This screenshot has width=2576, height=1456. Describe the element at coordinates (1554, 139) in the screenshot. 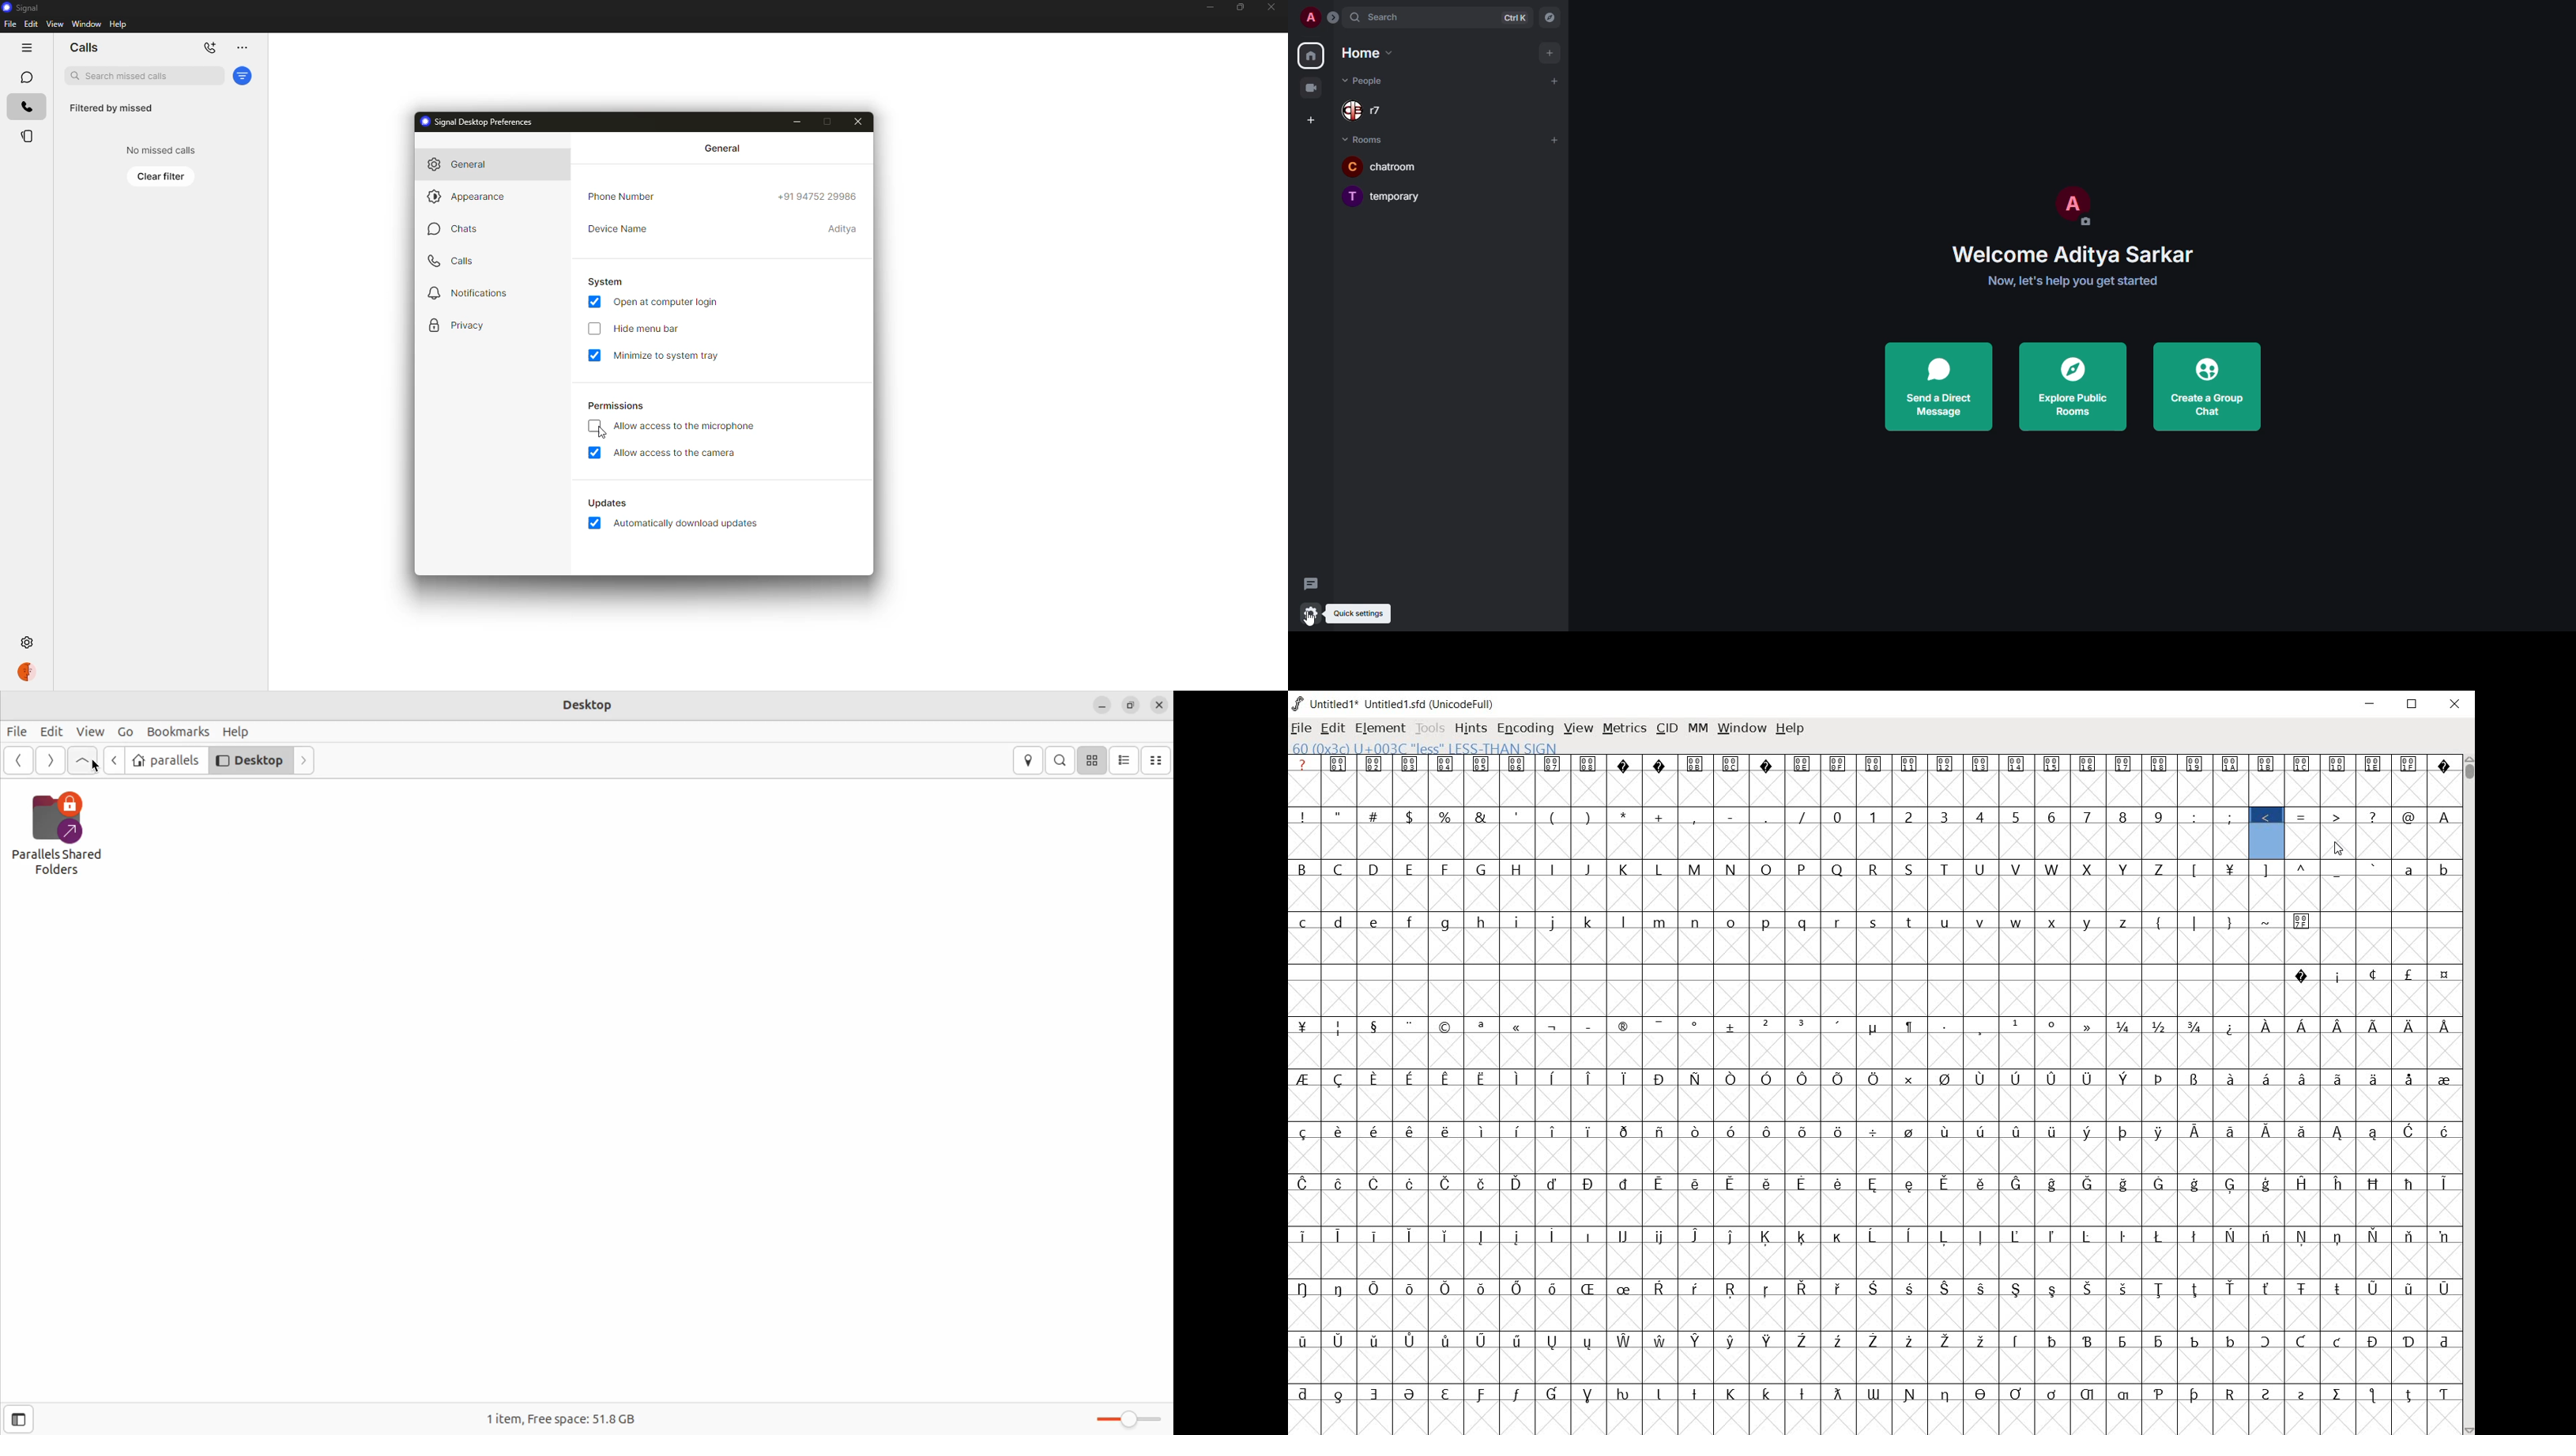

I see `add` at that location.